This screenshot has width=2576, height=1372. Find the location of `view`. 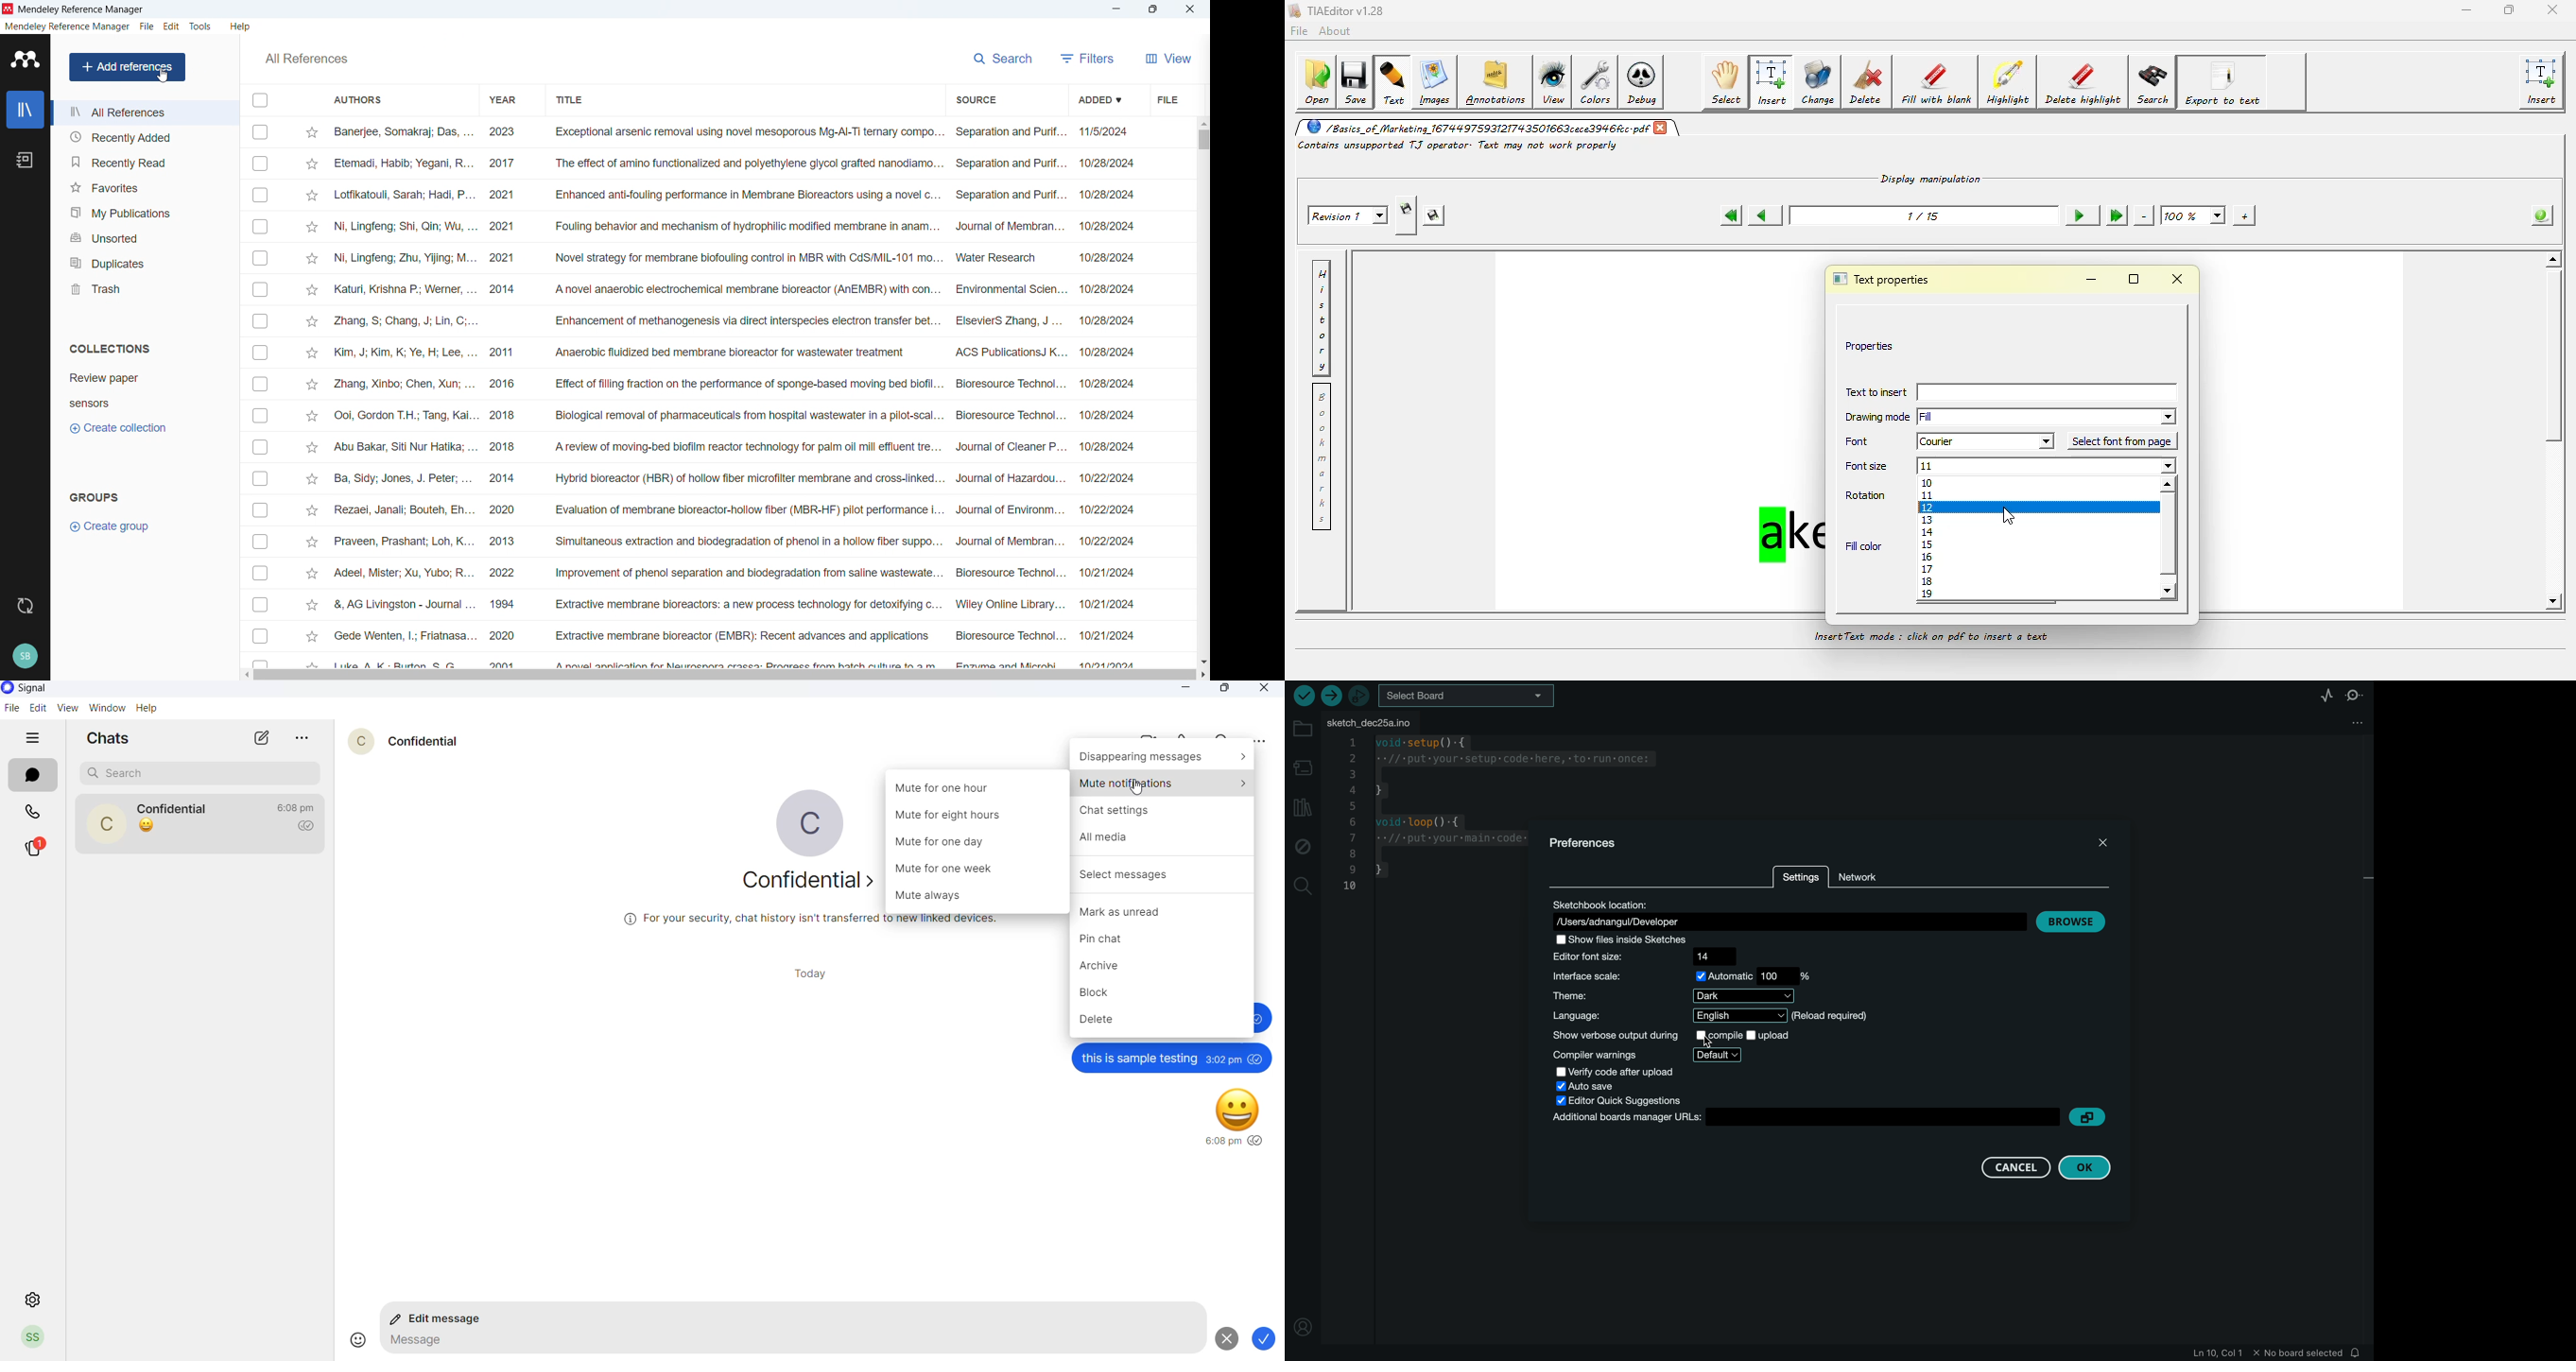

view is located at coordinates (64, 708).